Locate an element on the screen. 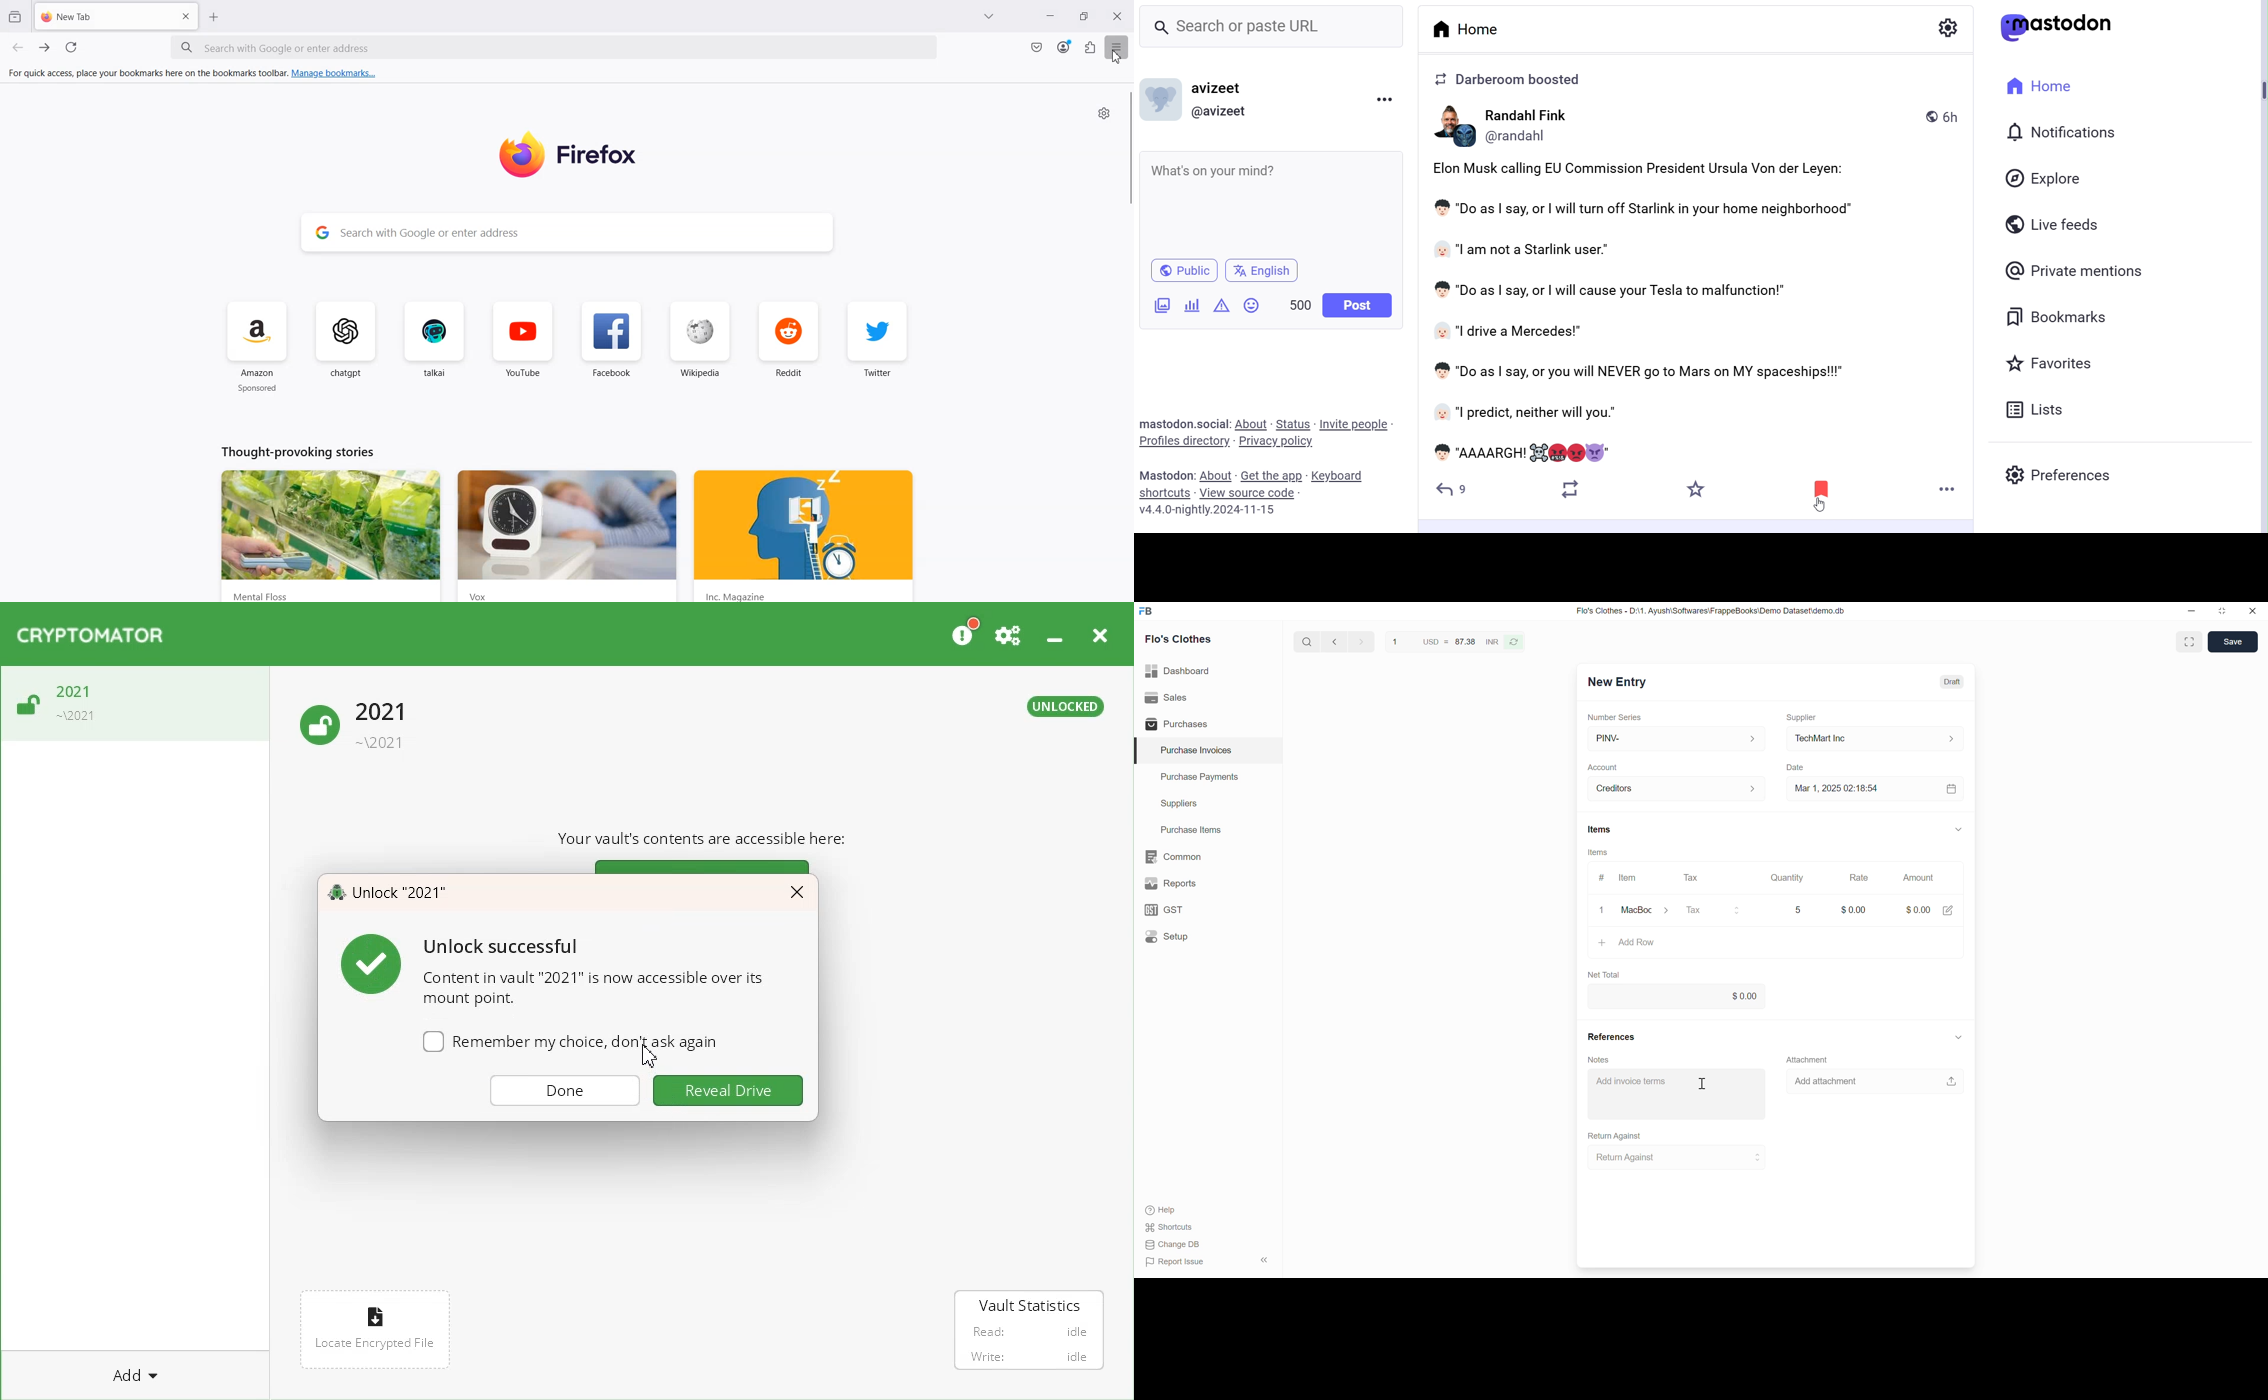  New Entry is located at coordinates (1618, 682).